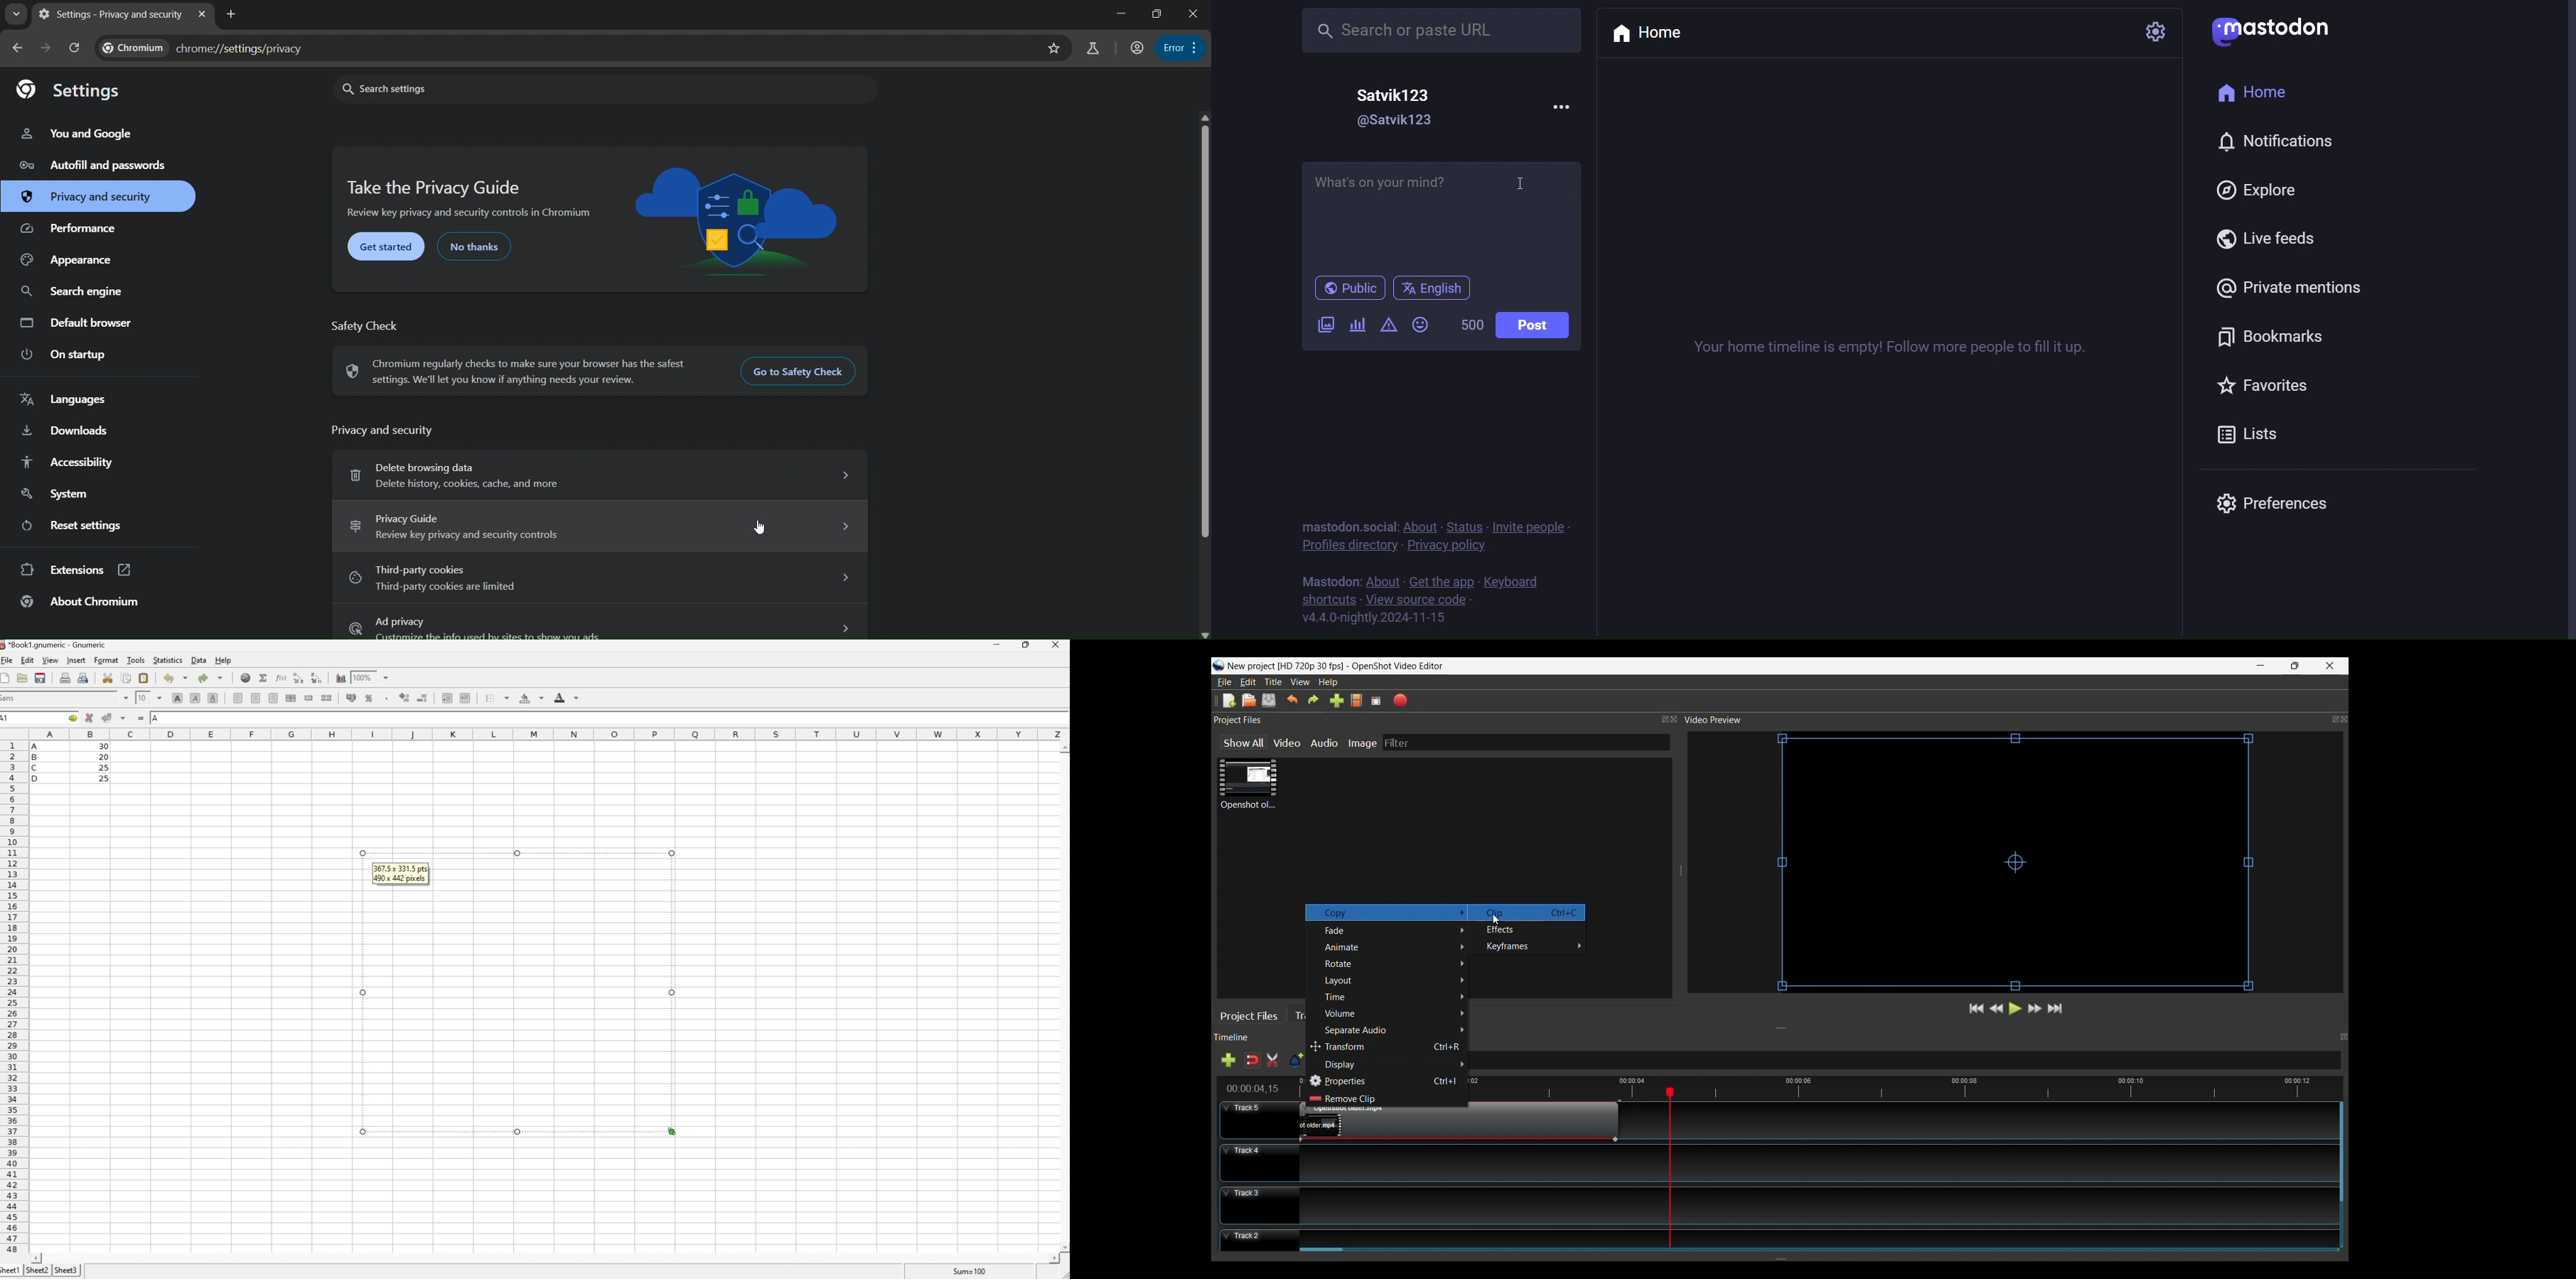 The image size is (2576, 1288). Describe the element at coordinates (316, 677) in the screenshot. I see `Sort the selected region in descending order based on the first column selected` at that location.